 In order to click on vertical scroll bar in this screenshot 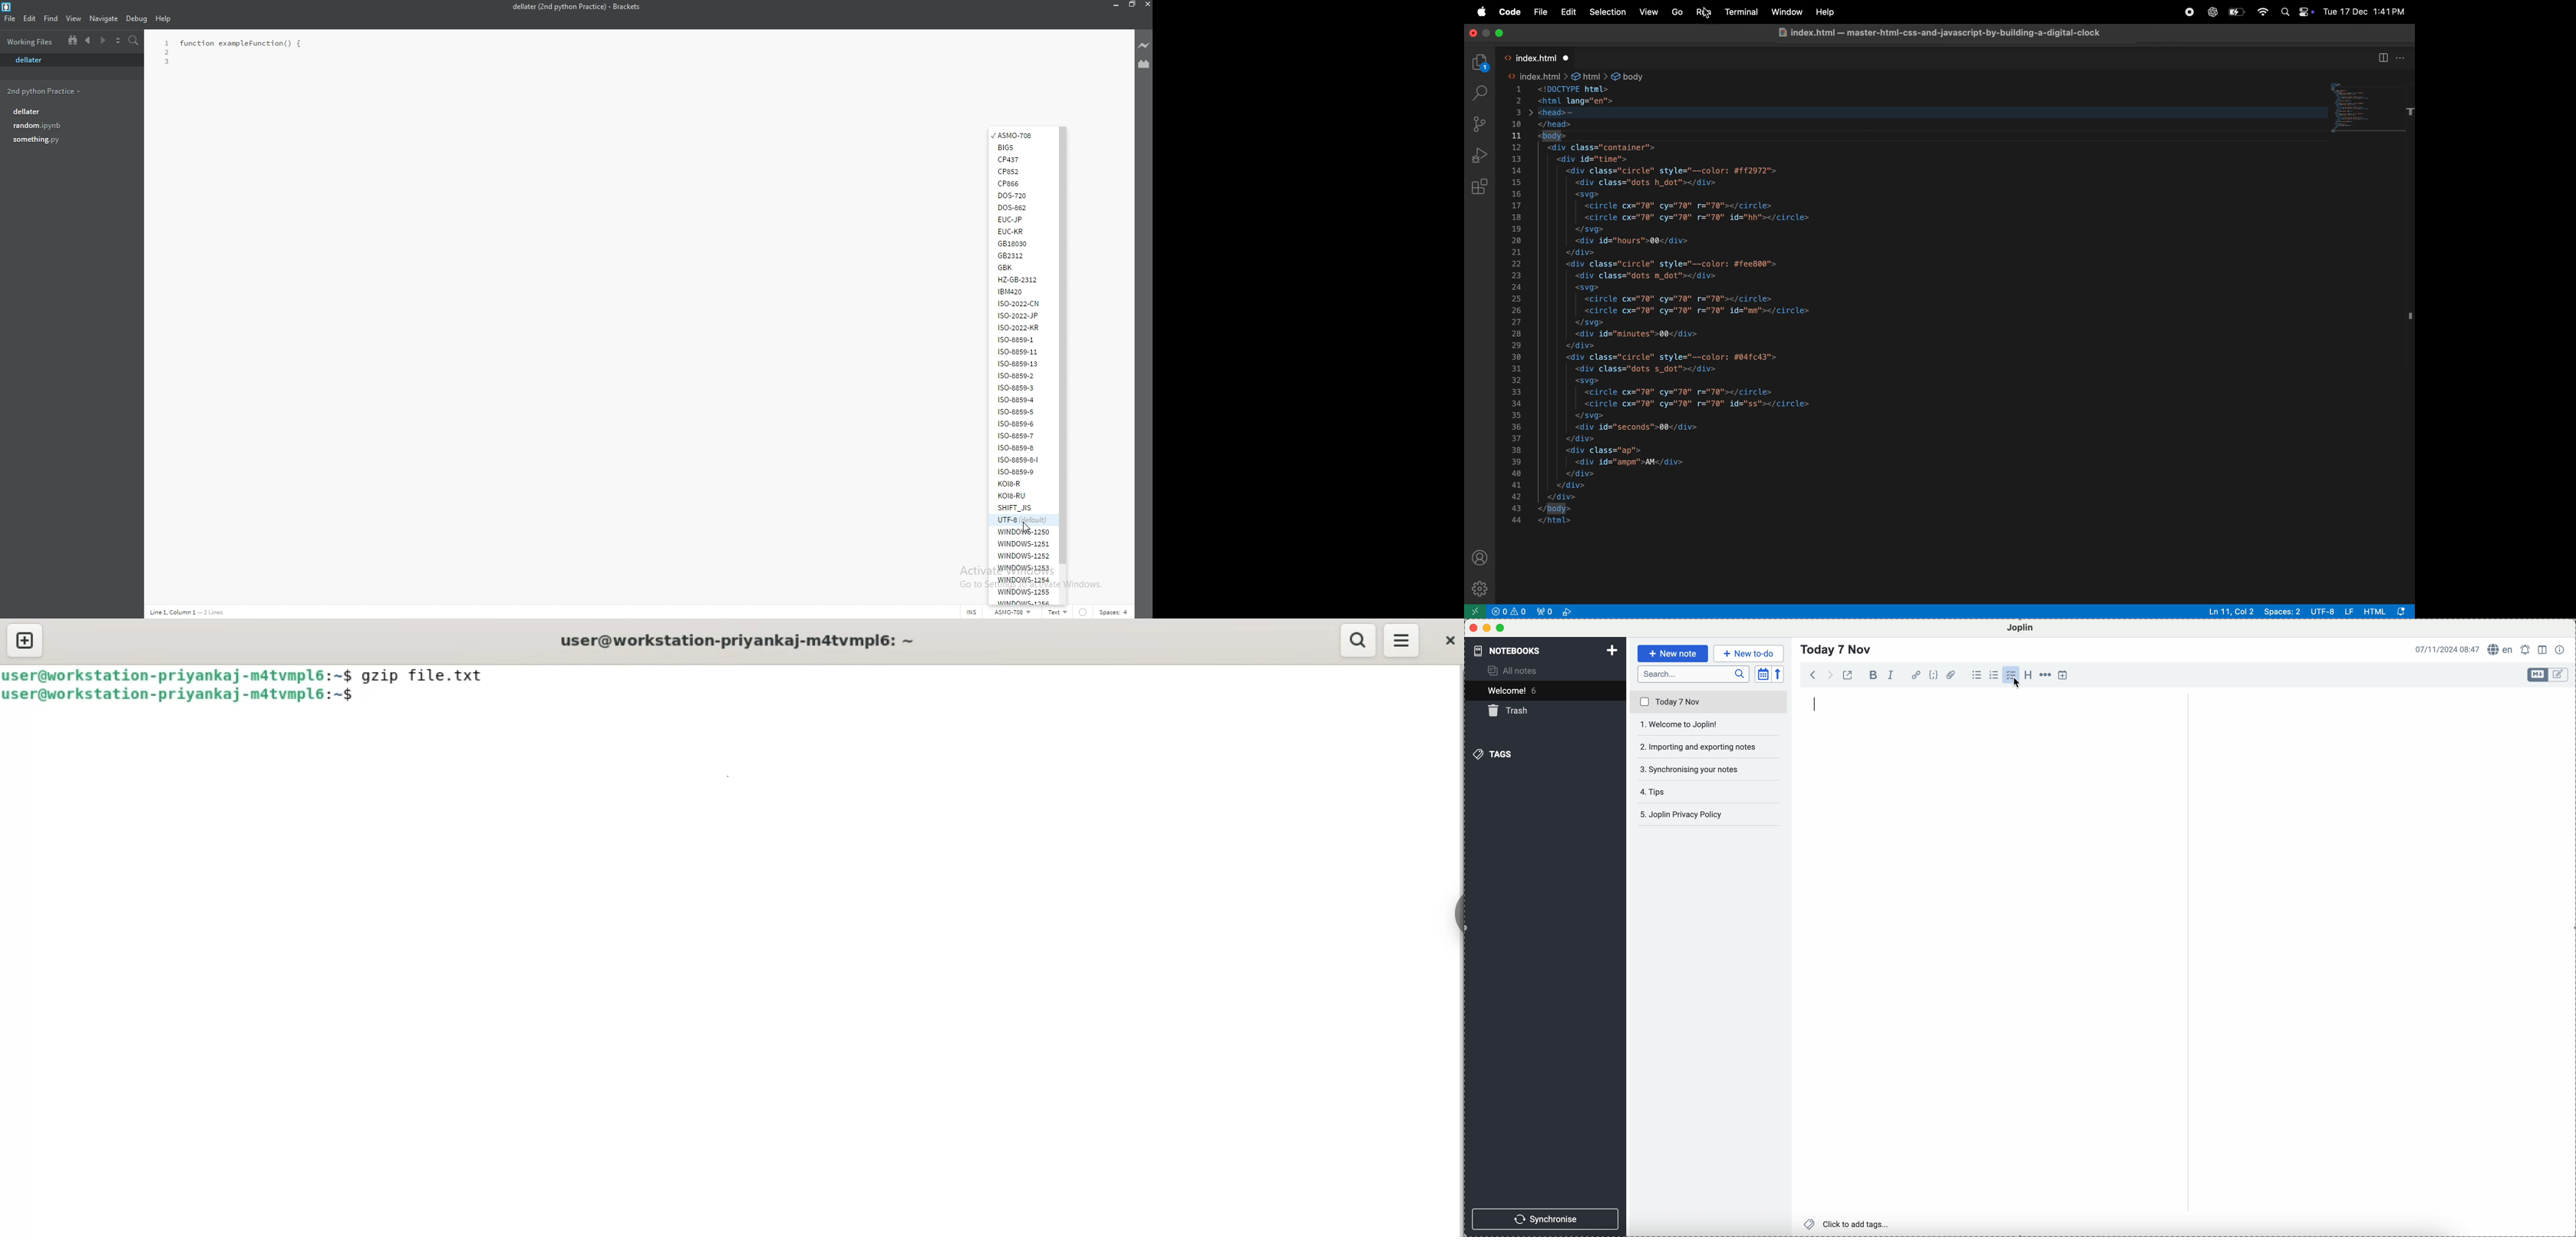, I will do `click(2569, 764)`.